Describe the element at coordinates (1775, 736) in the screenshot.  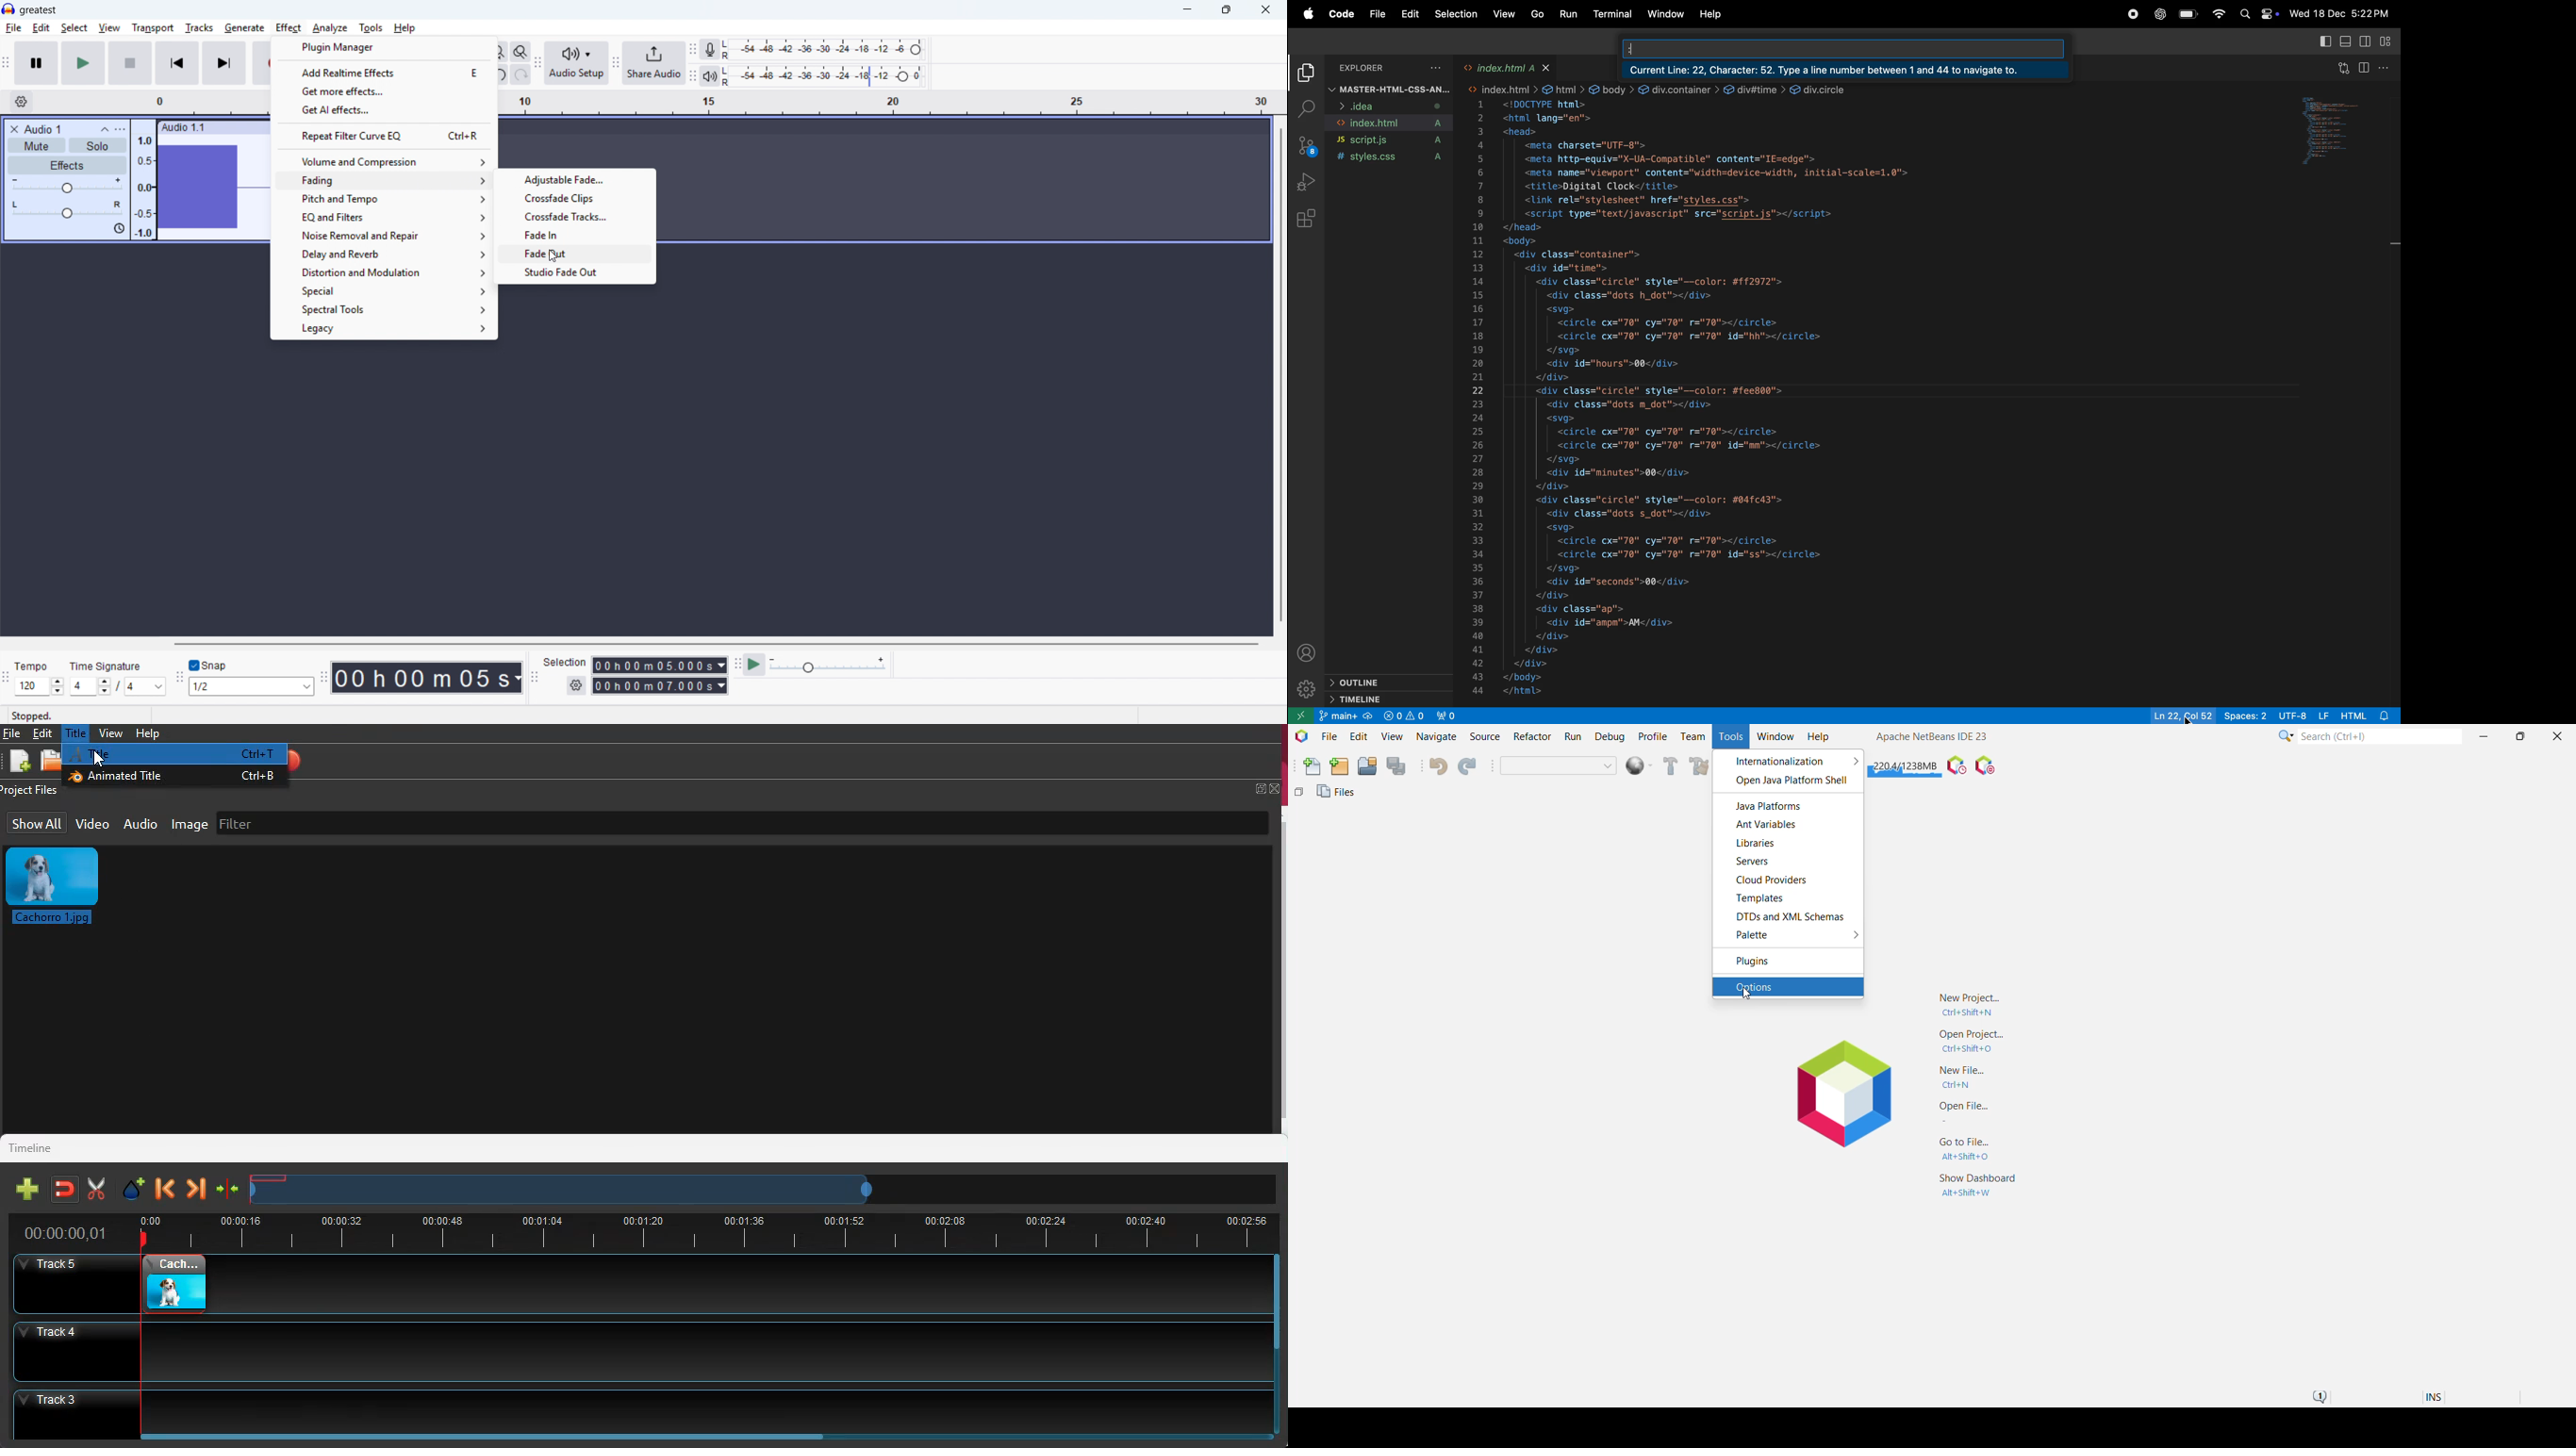
I see `Window` at that location.